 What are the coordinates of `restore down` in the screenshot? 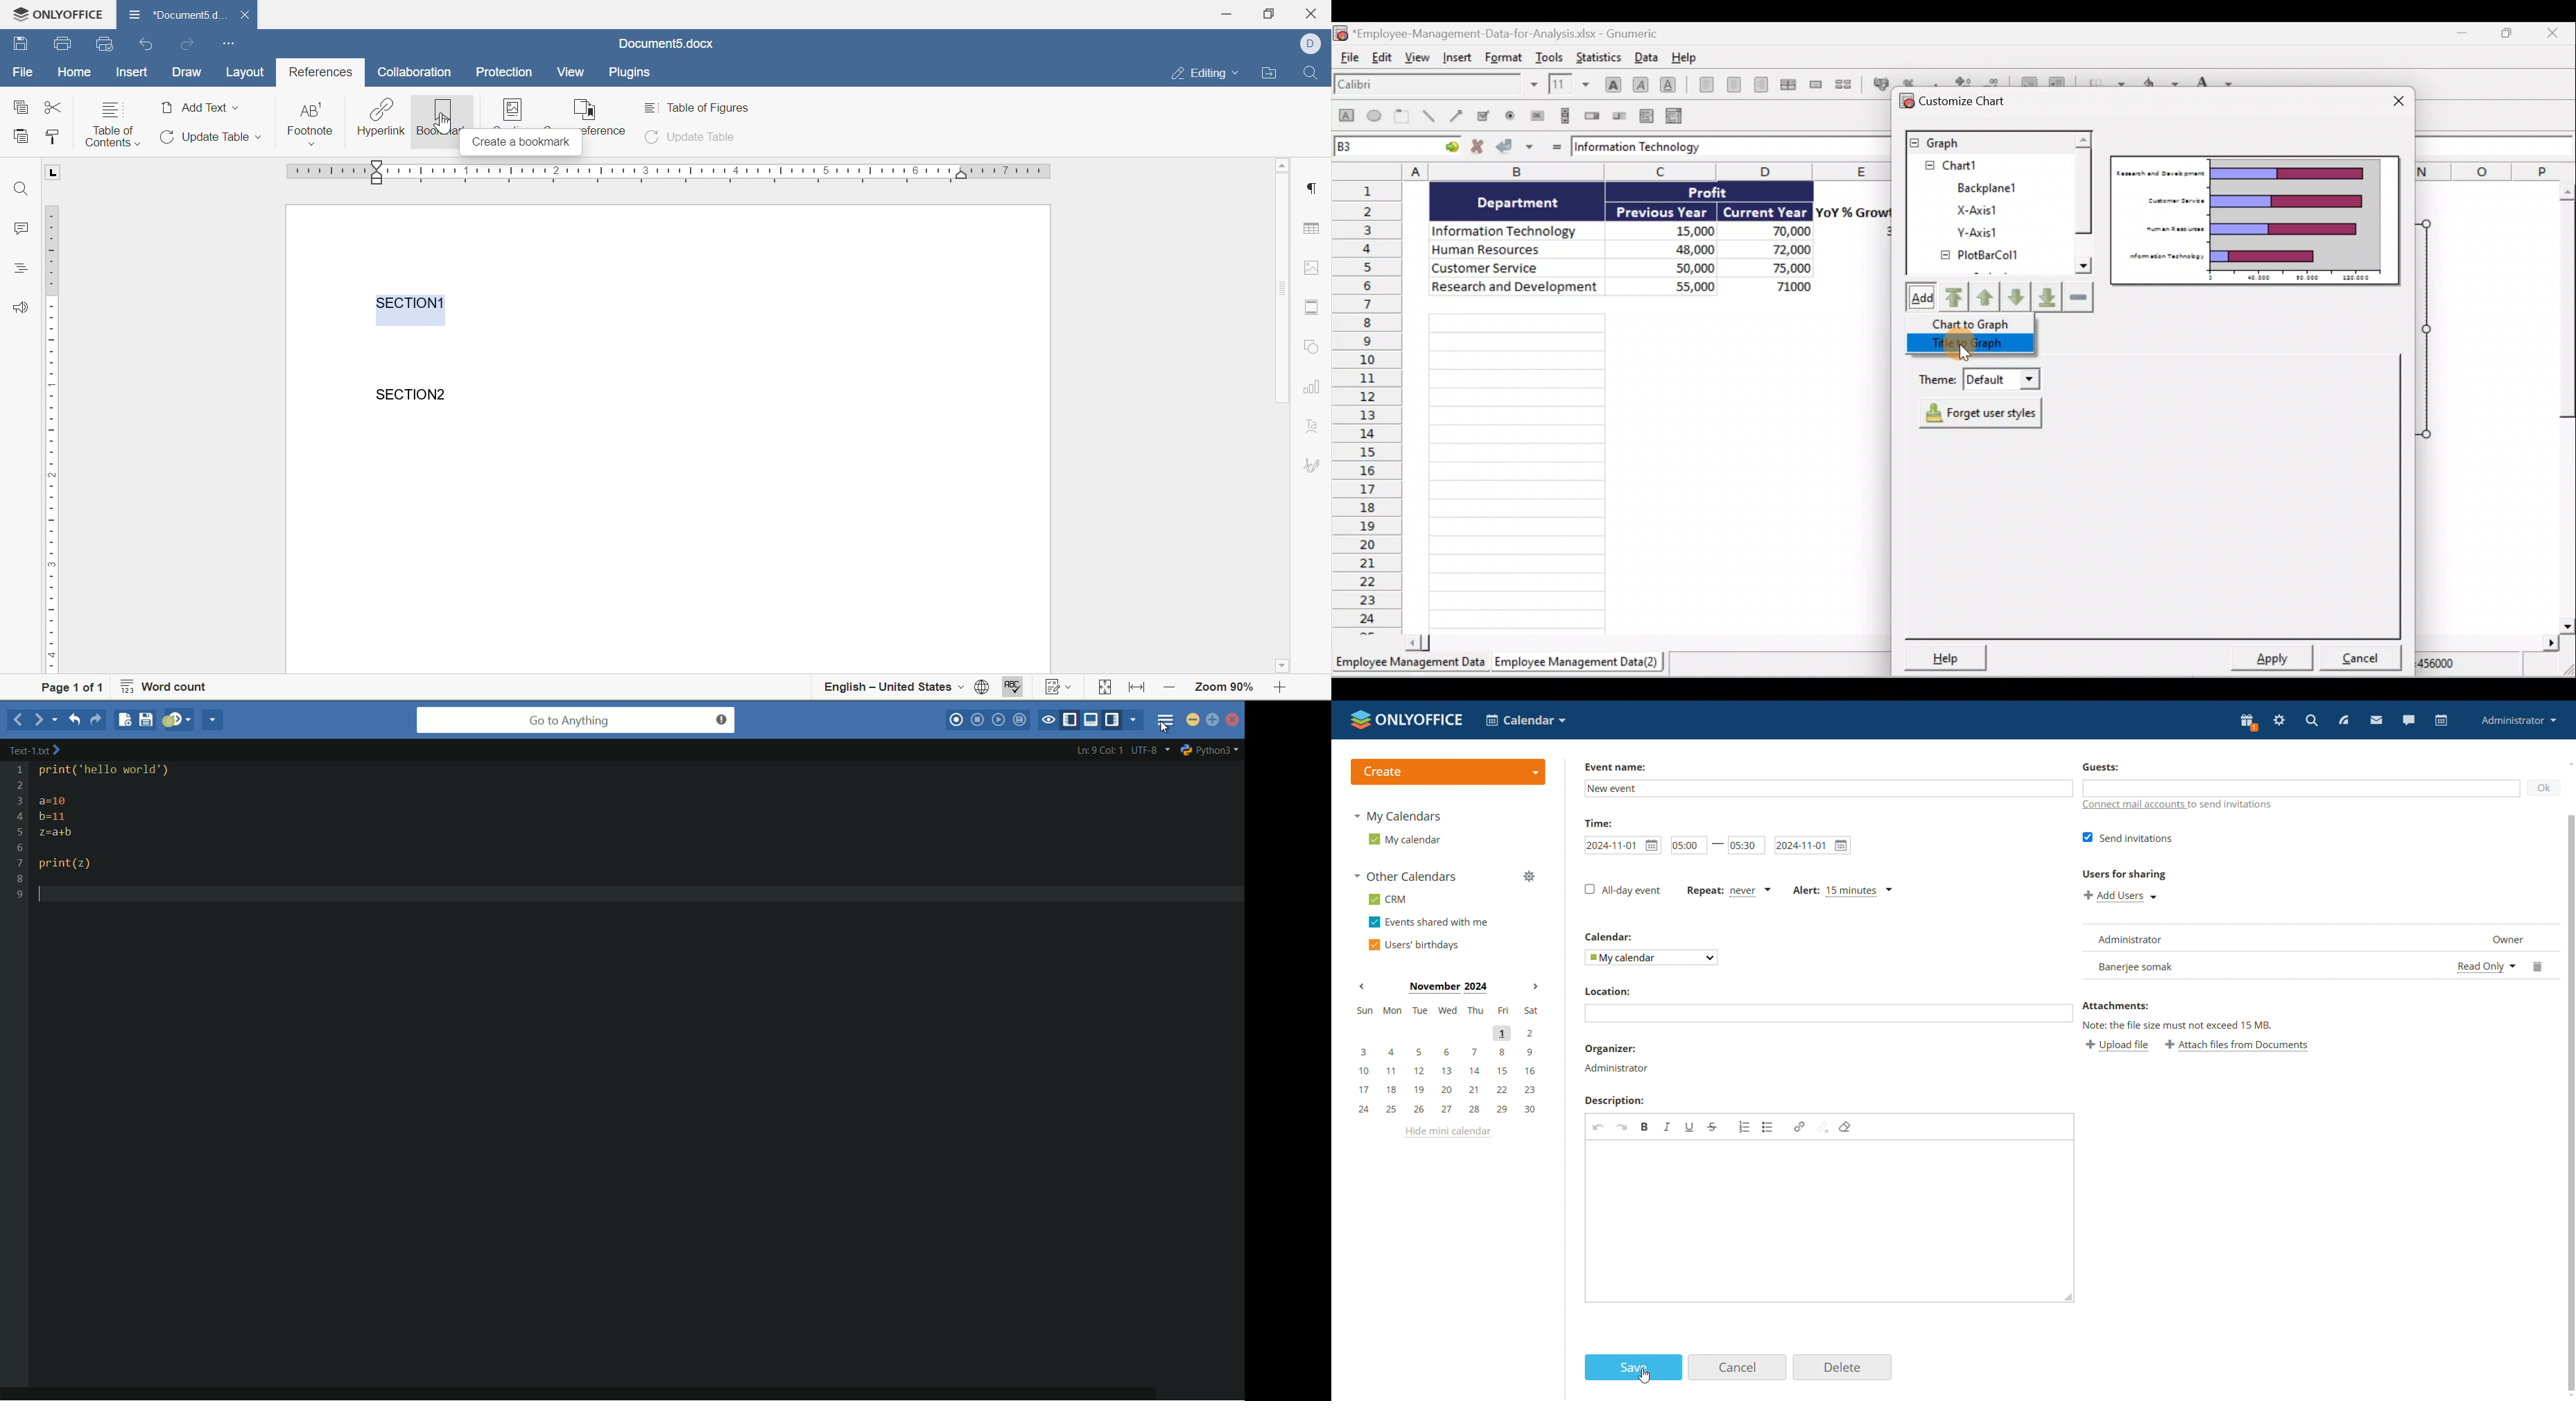 It's located at (1267, 12).